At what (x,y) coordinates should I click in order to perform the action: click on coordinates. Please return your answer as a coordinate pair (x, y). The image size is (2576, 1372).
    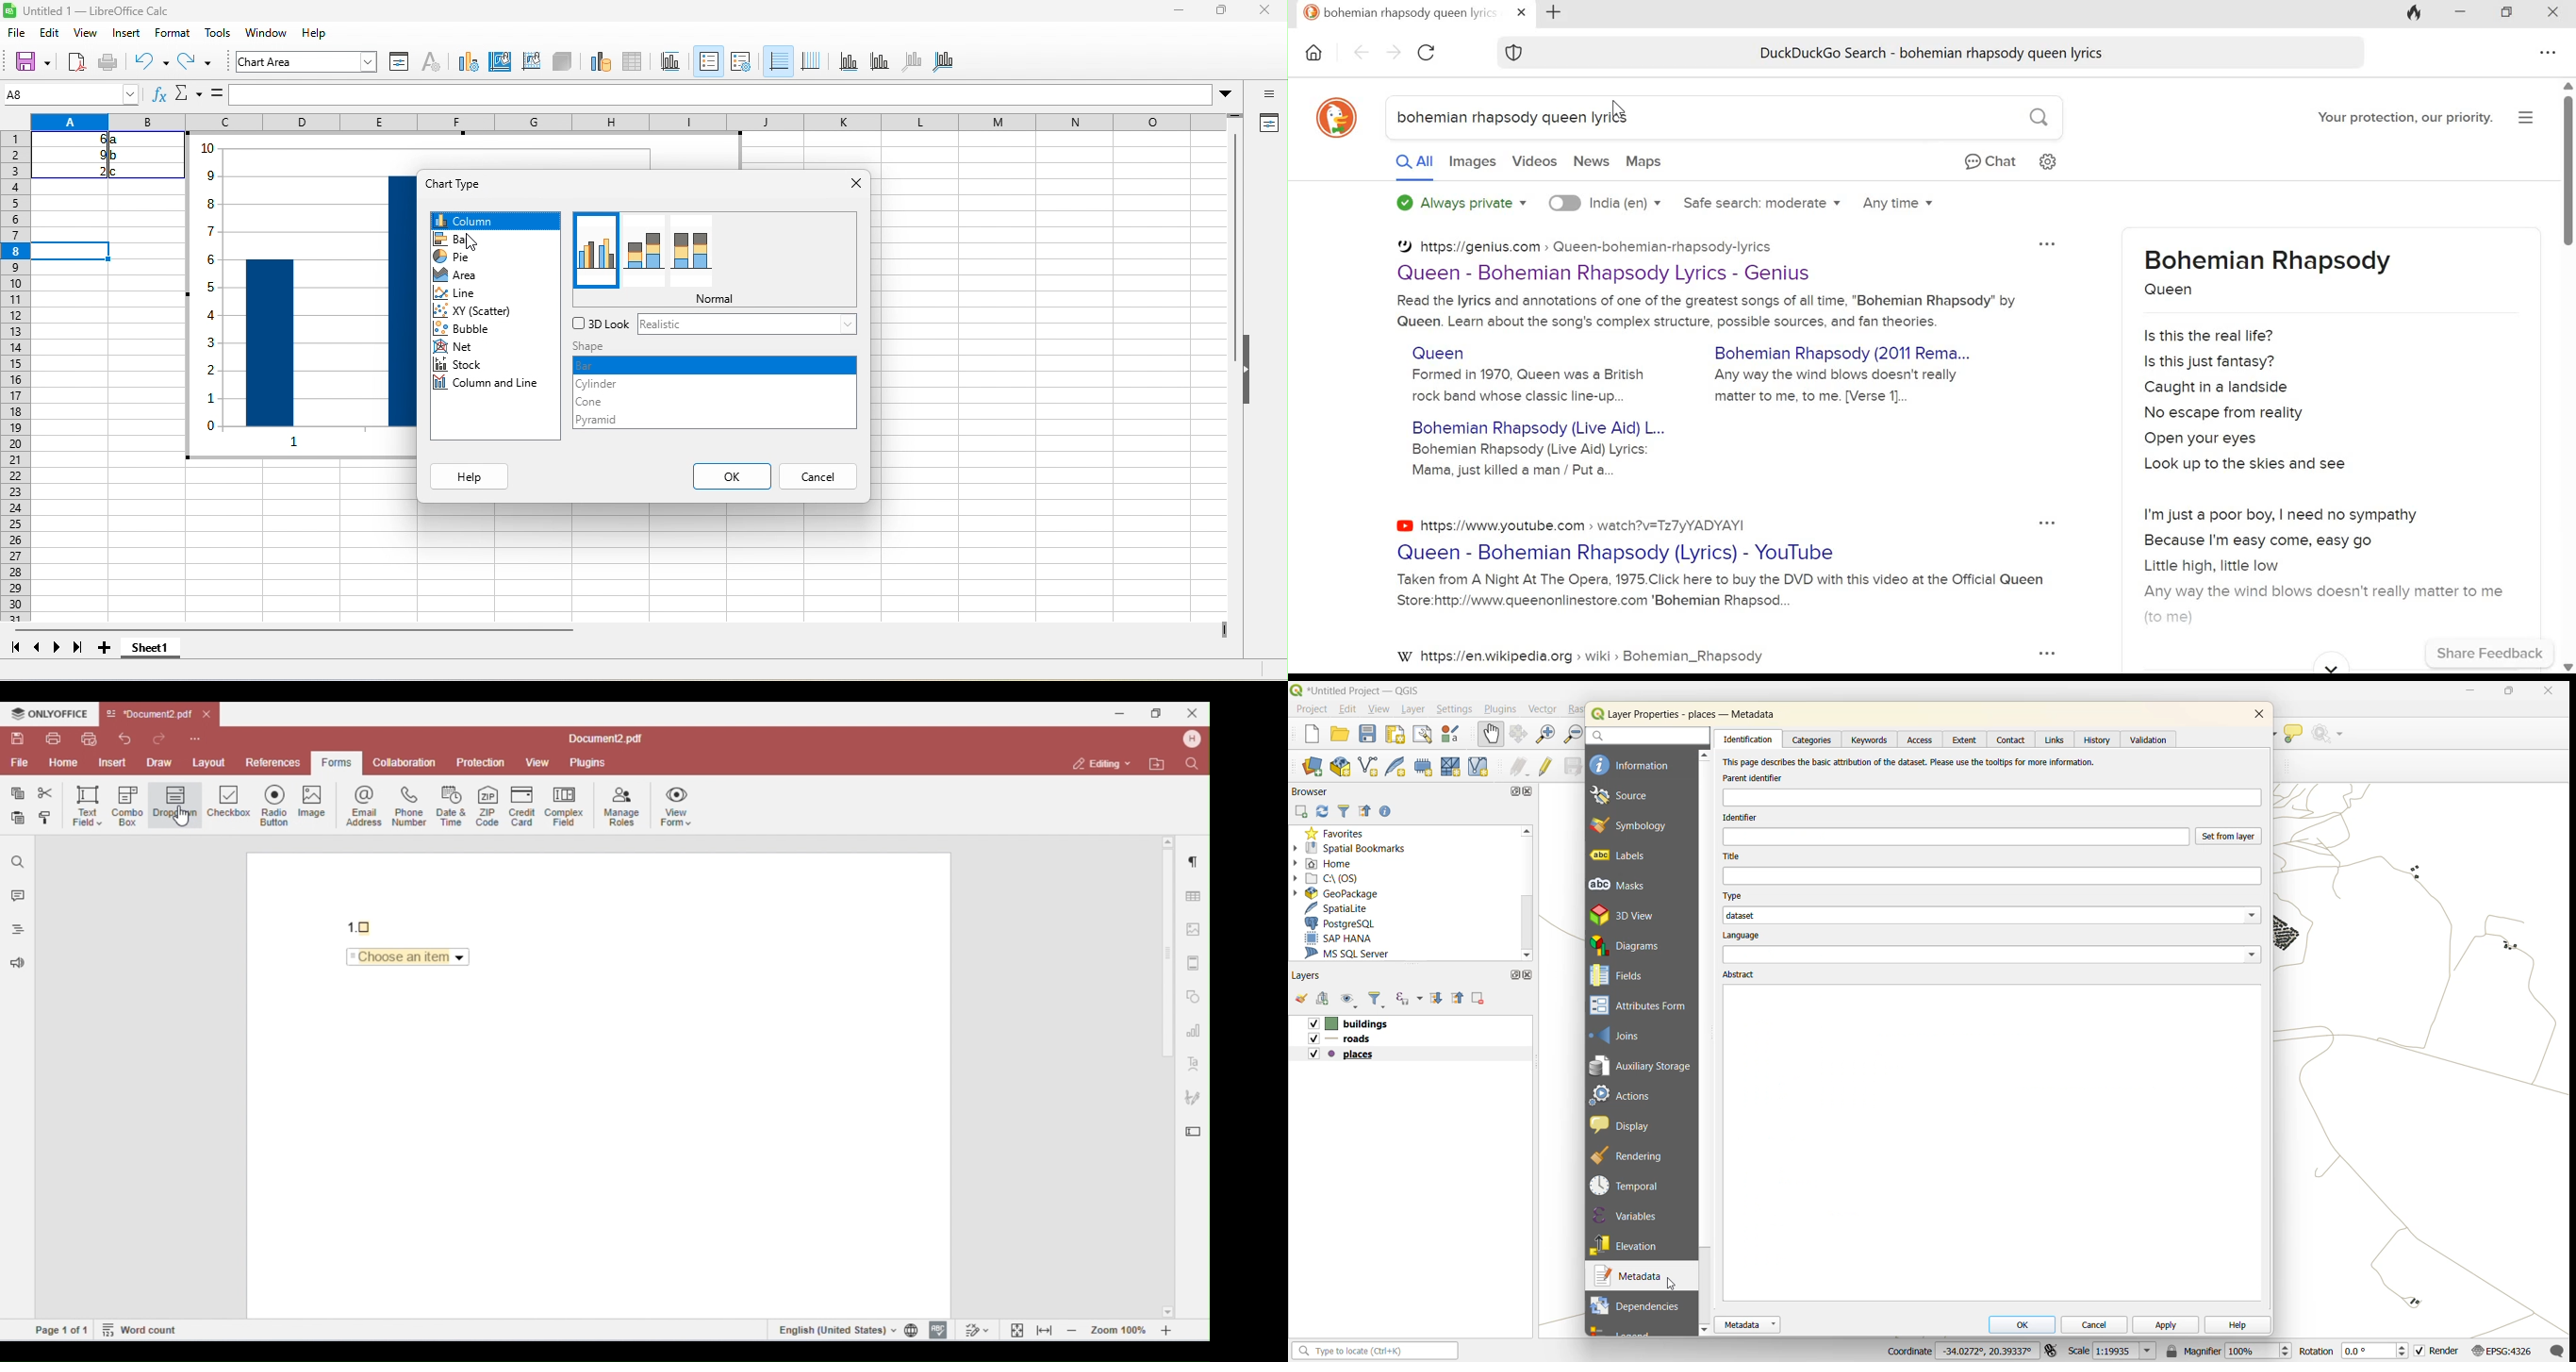
    Looking at the image, I should click on (1959, 1351).